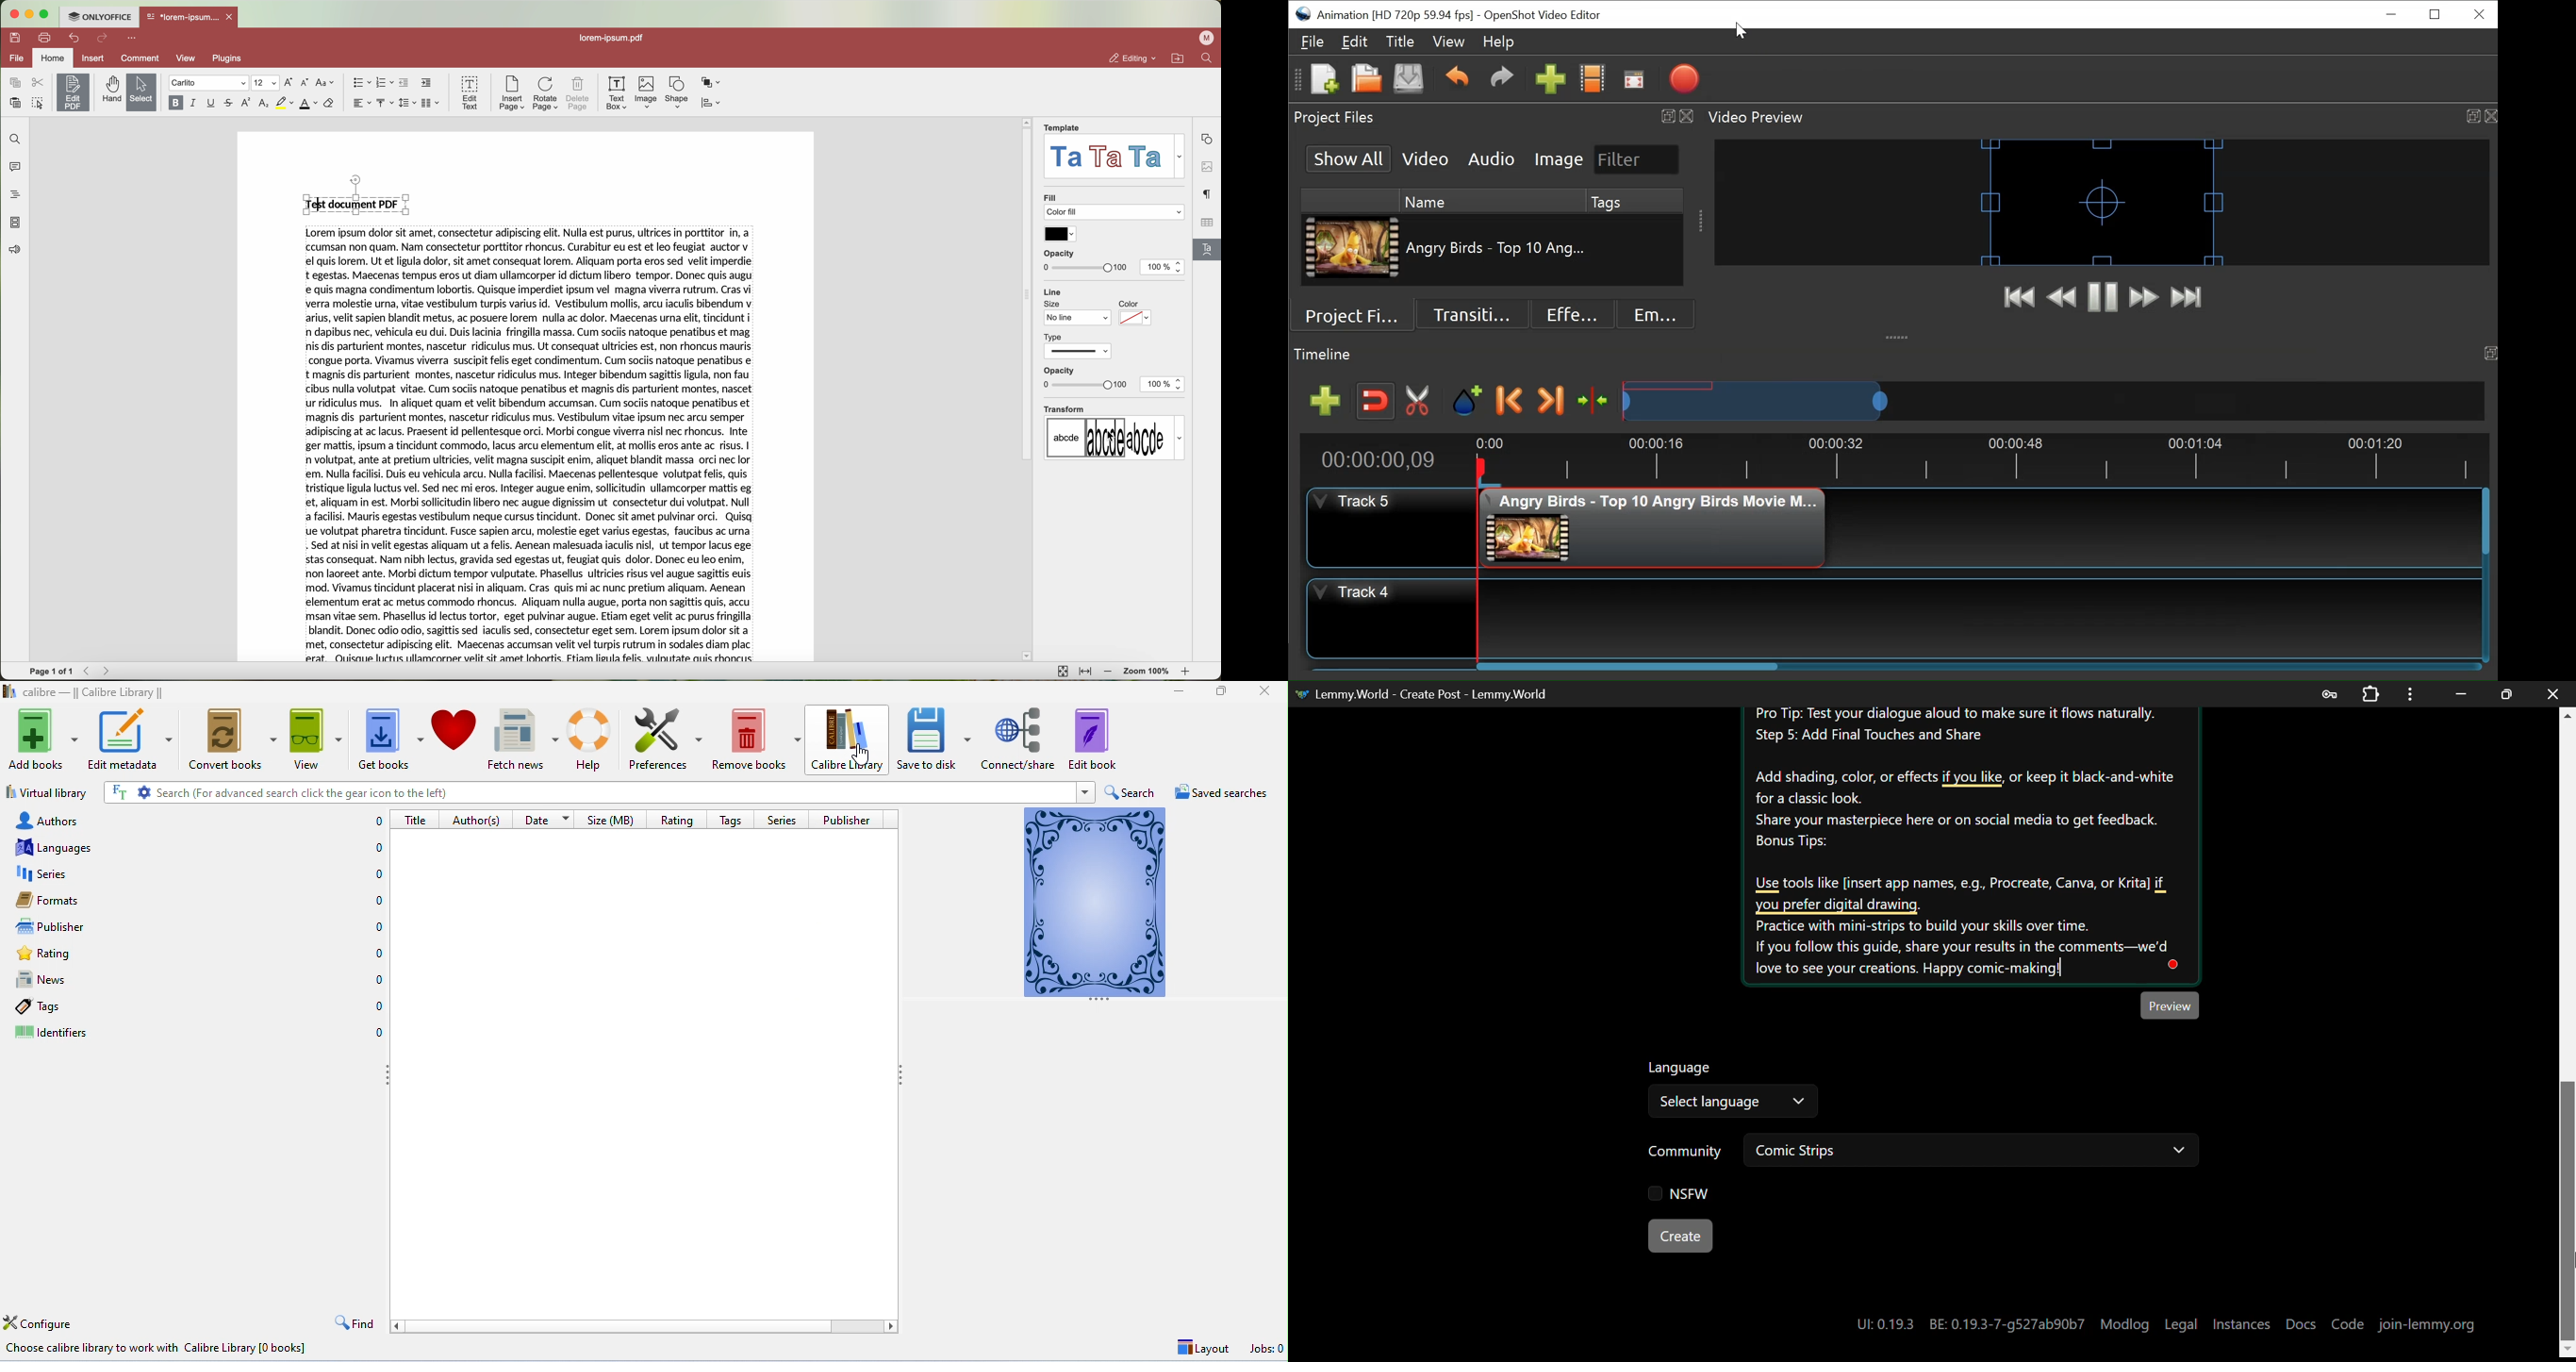 The height and width of the screenshot is (1372, 2576). Describe the element at coordinates (2301, 1325) in the screenshot. I see `Docs` at that location.